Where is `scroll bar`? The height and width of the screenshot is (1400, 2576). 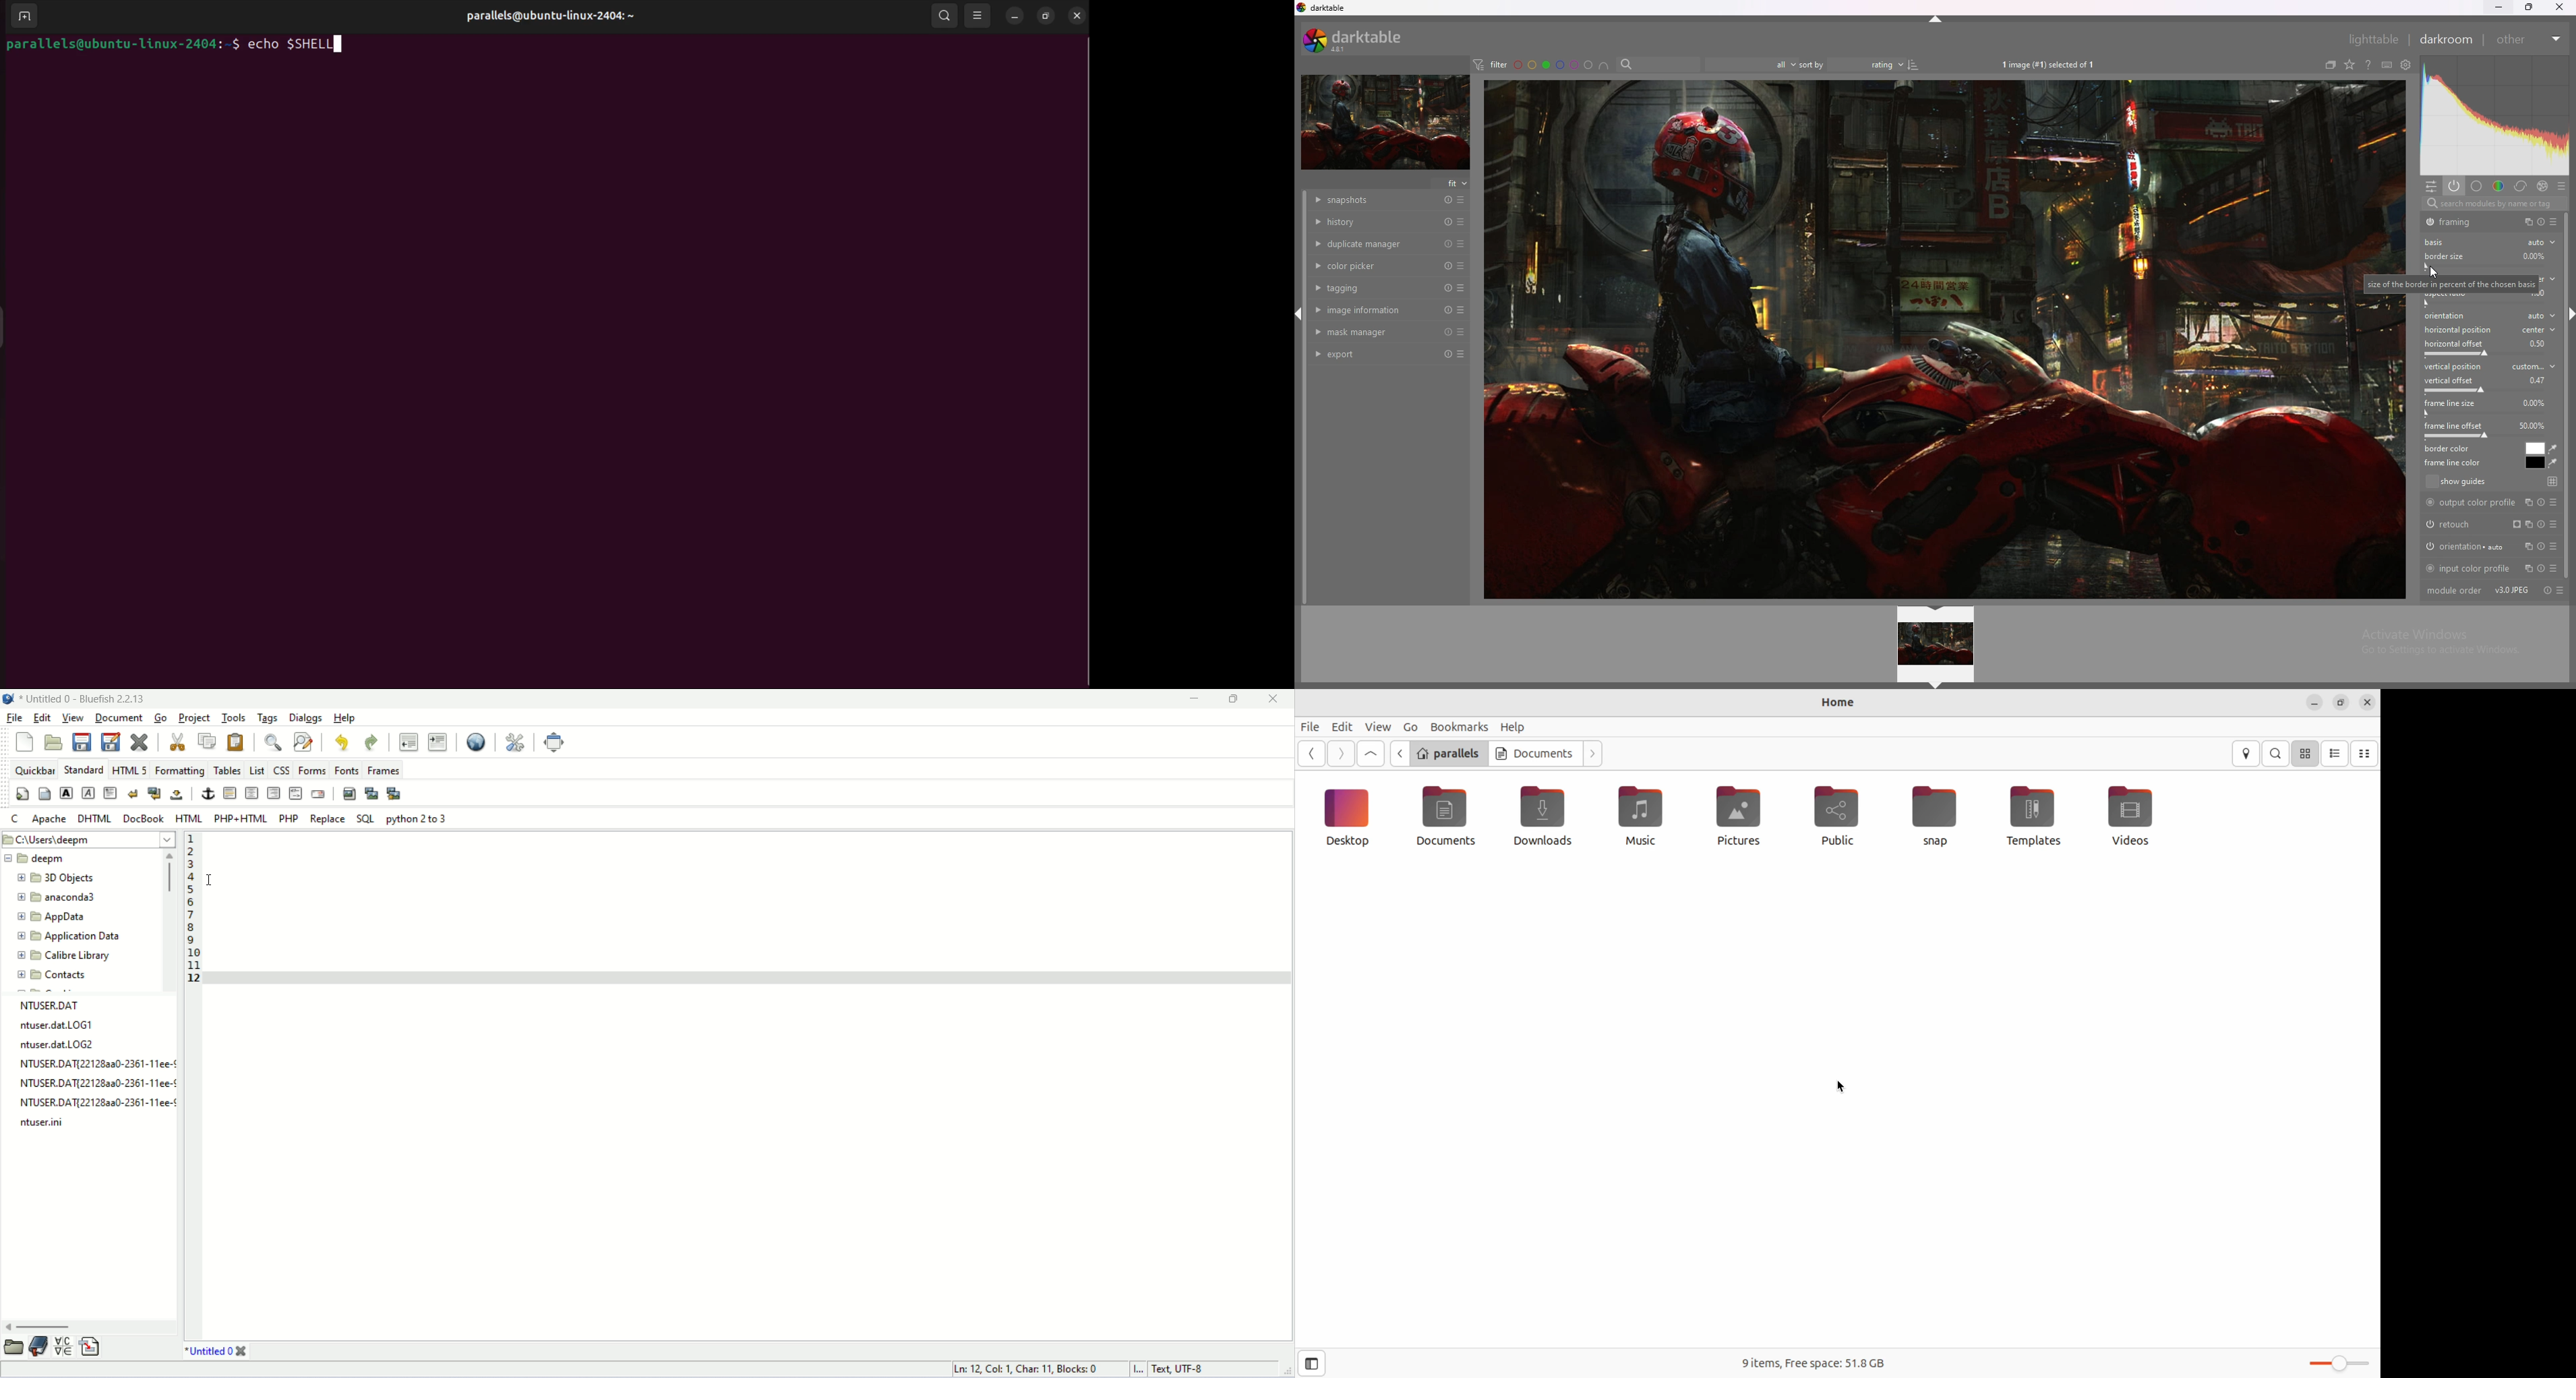
scroll bar is located at coordinates (2568, 394).